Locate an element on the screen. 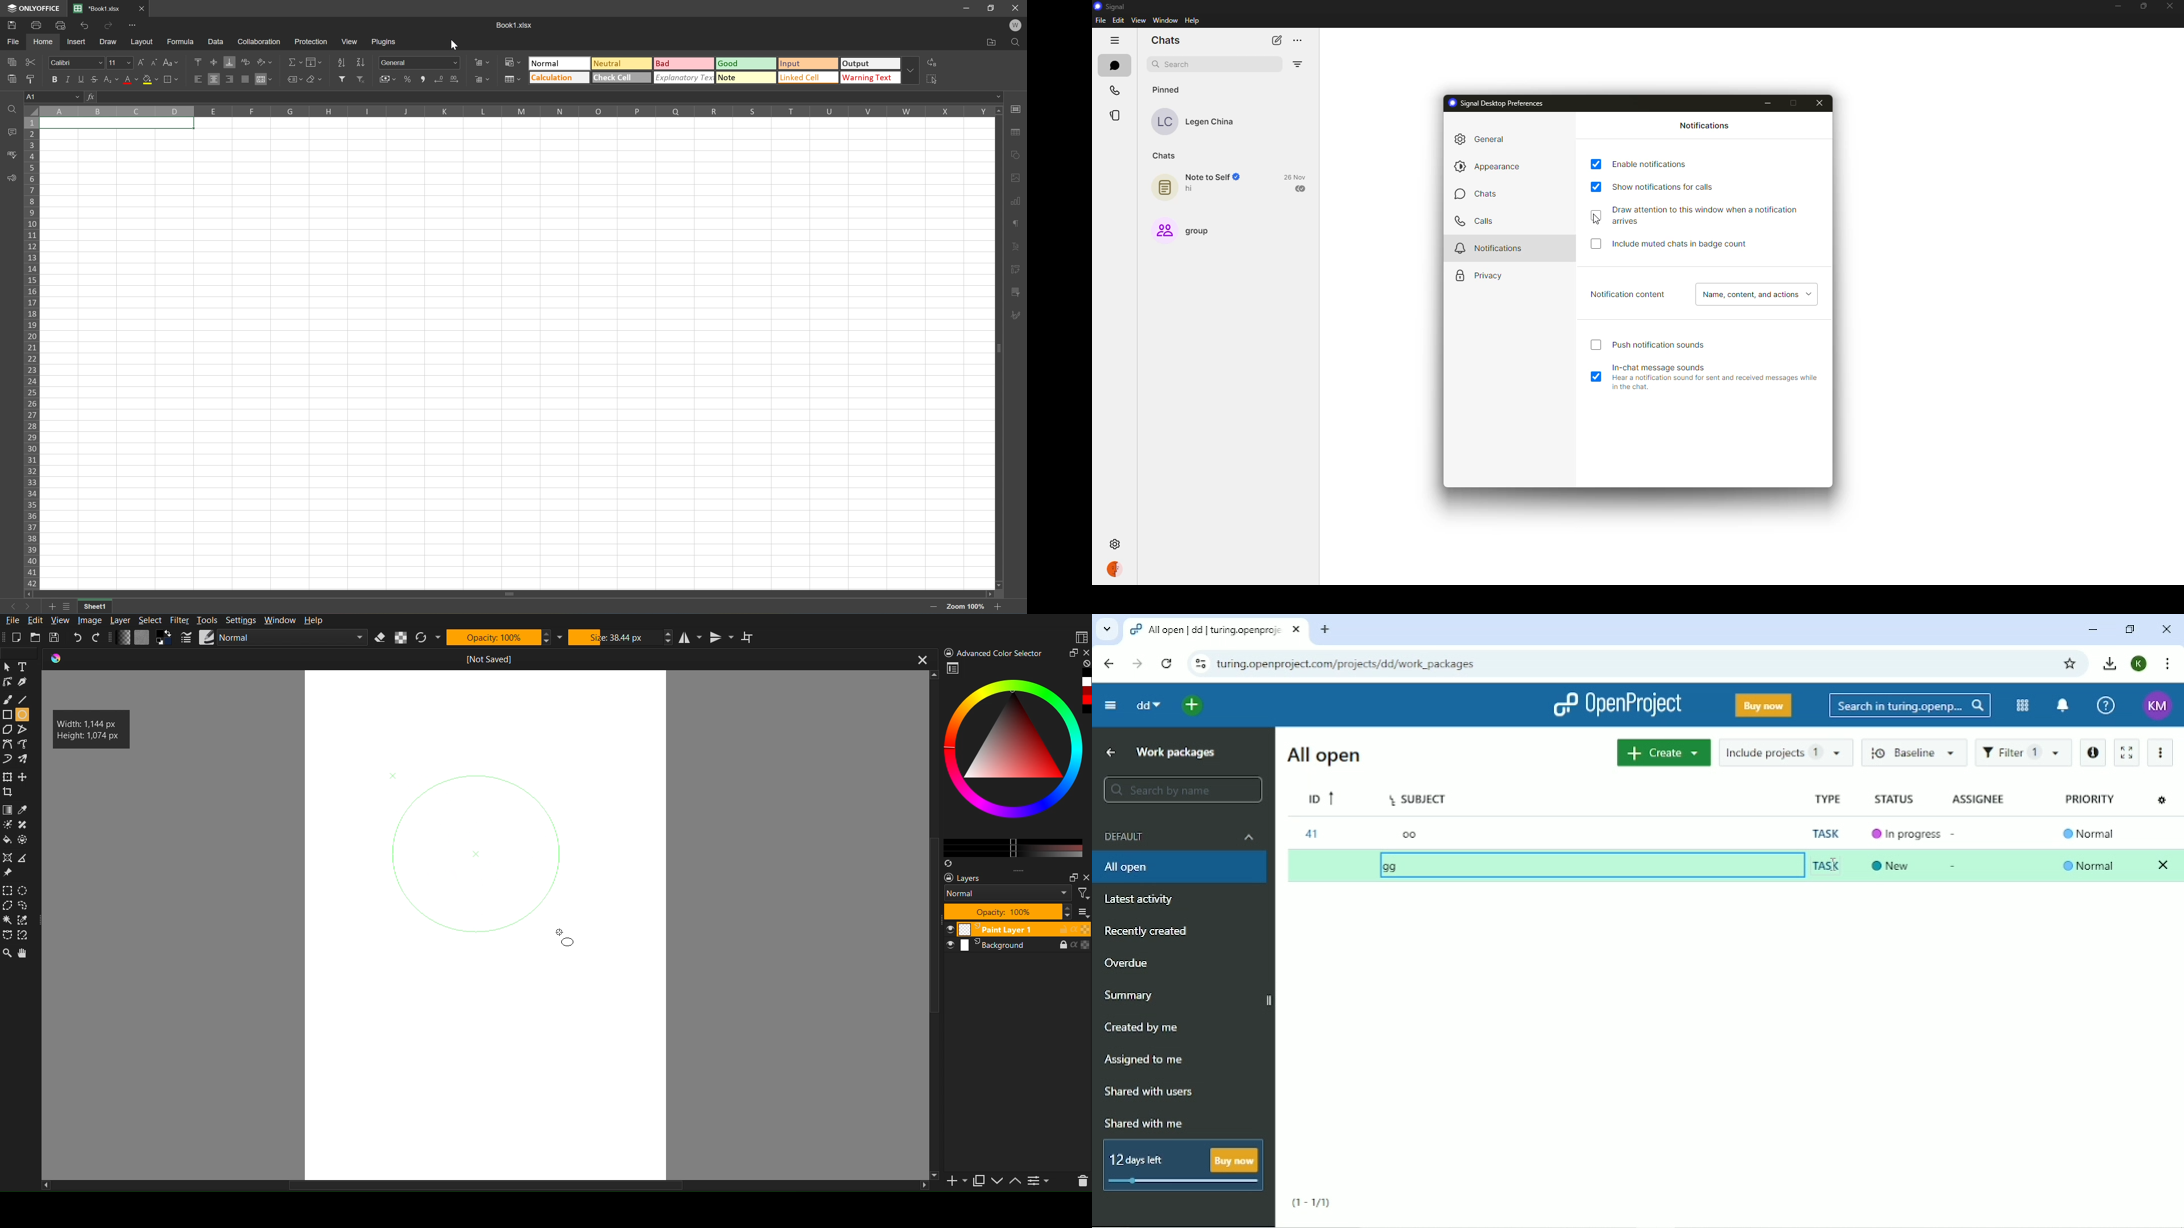 Image resolution: width=2184 pixels, height=1232 pixels. calls is located at coordinates (1114, 88).